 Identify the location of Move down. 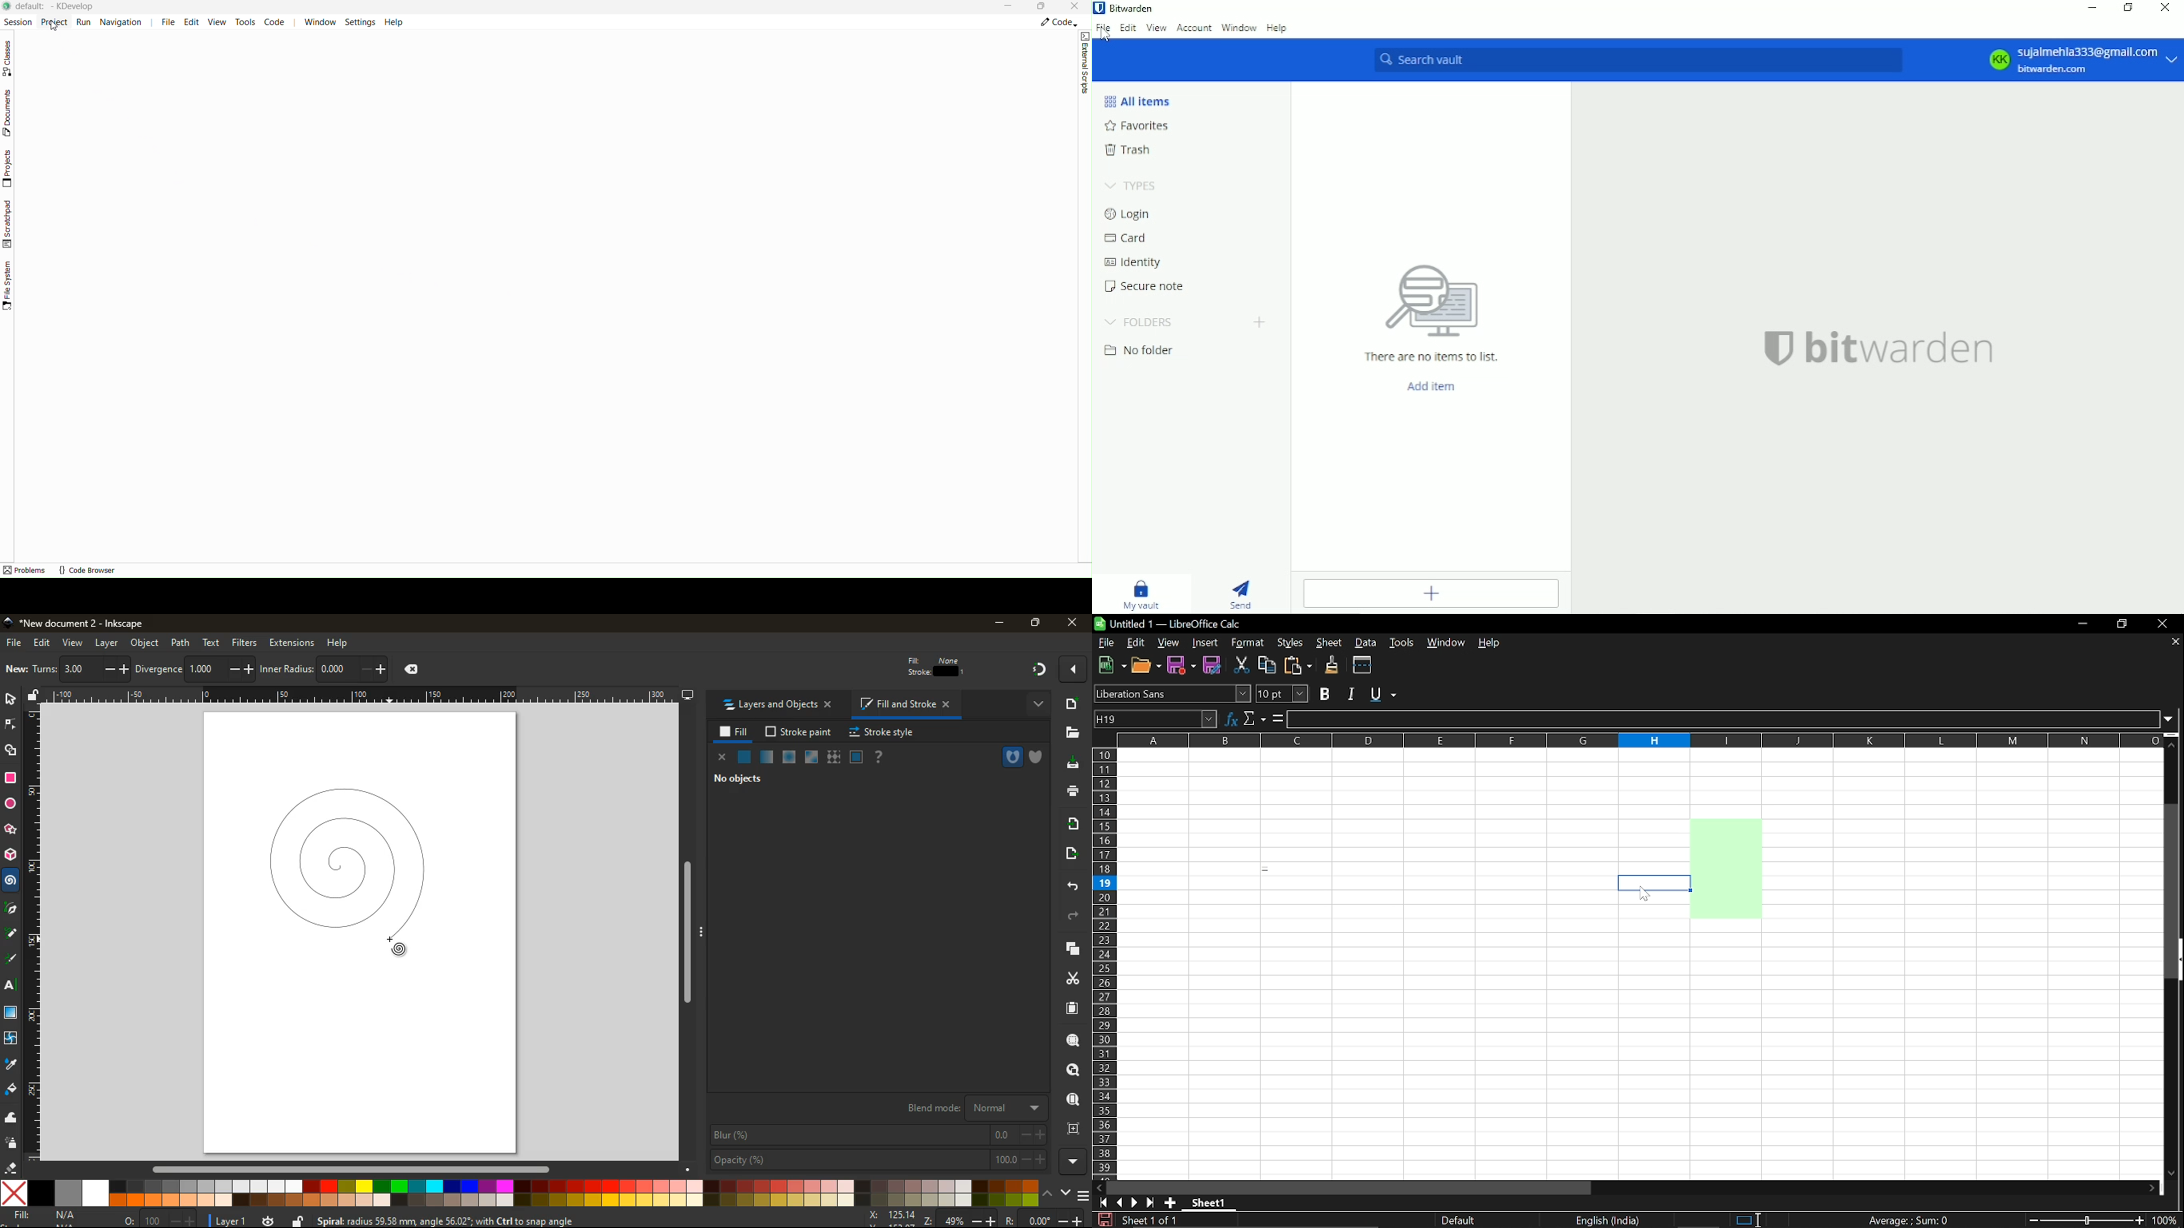
(2151, 1187).